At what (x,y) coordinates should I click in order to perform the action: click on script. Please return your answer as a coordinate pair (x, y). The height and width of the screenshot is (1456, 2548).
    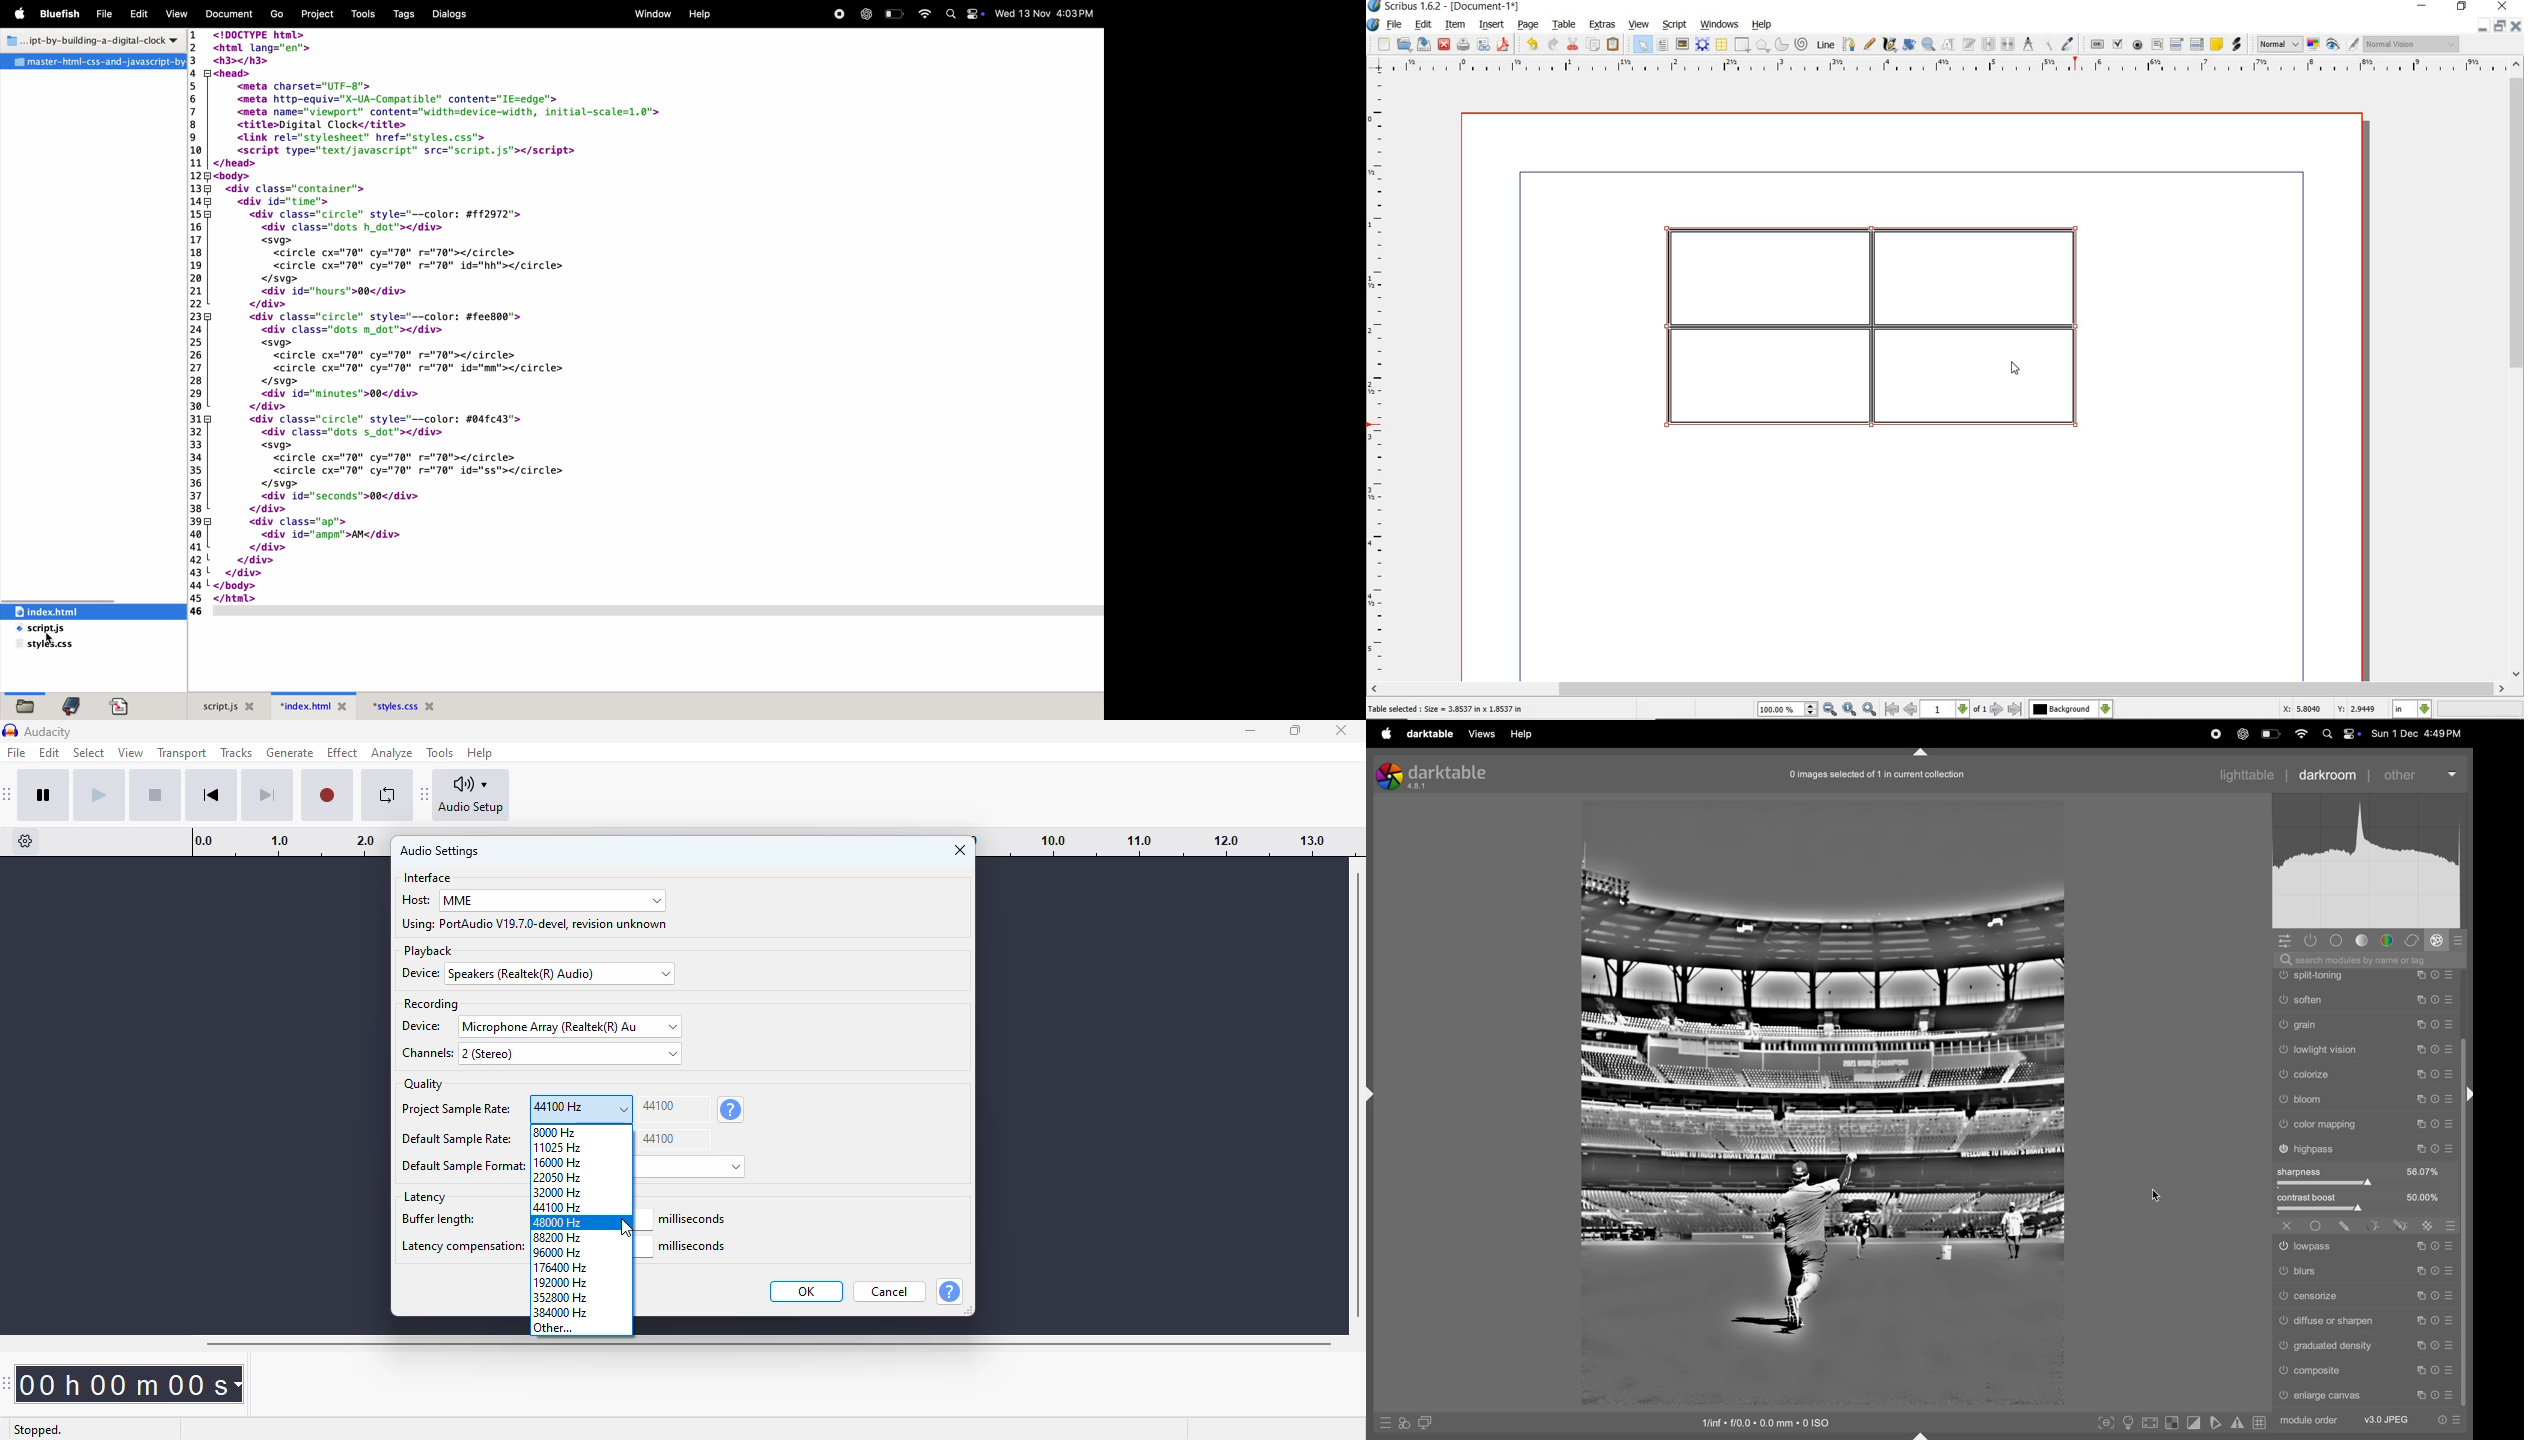
    Looking at the image, I should click on (1676, 25).